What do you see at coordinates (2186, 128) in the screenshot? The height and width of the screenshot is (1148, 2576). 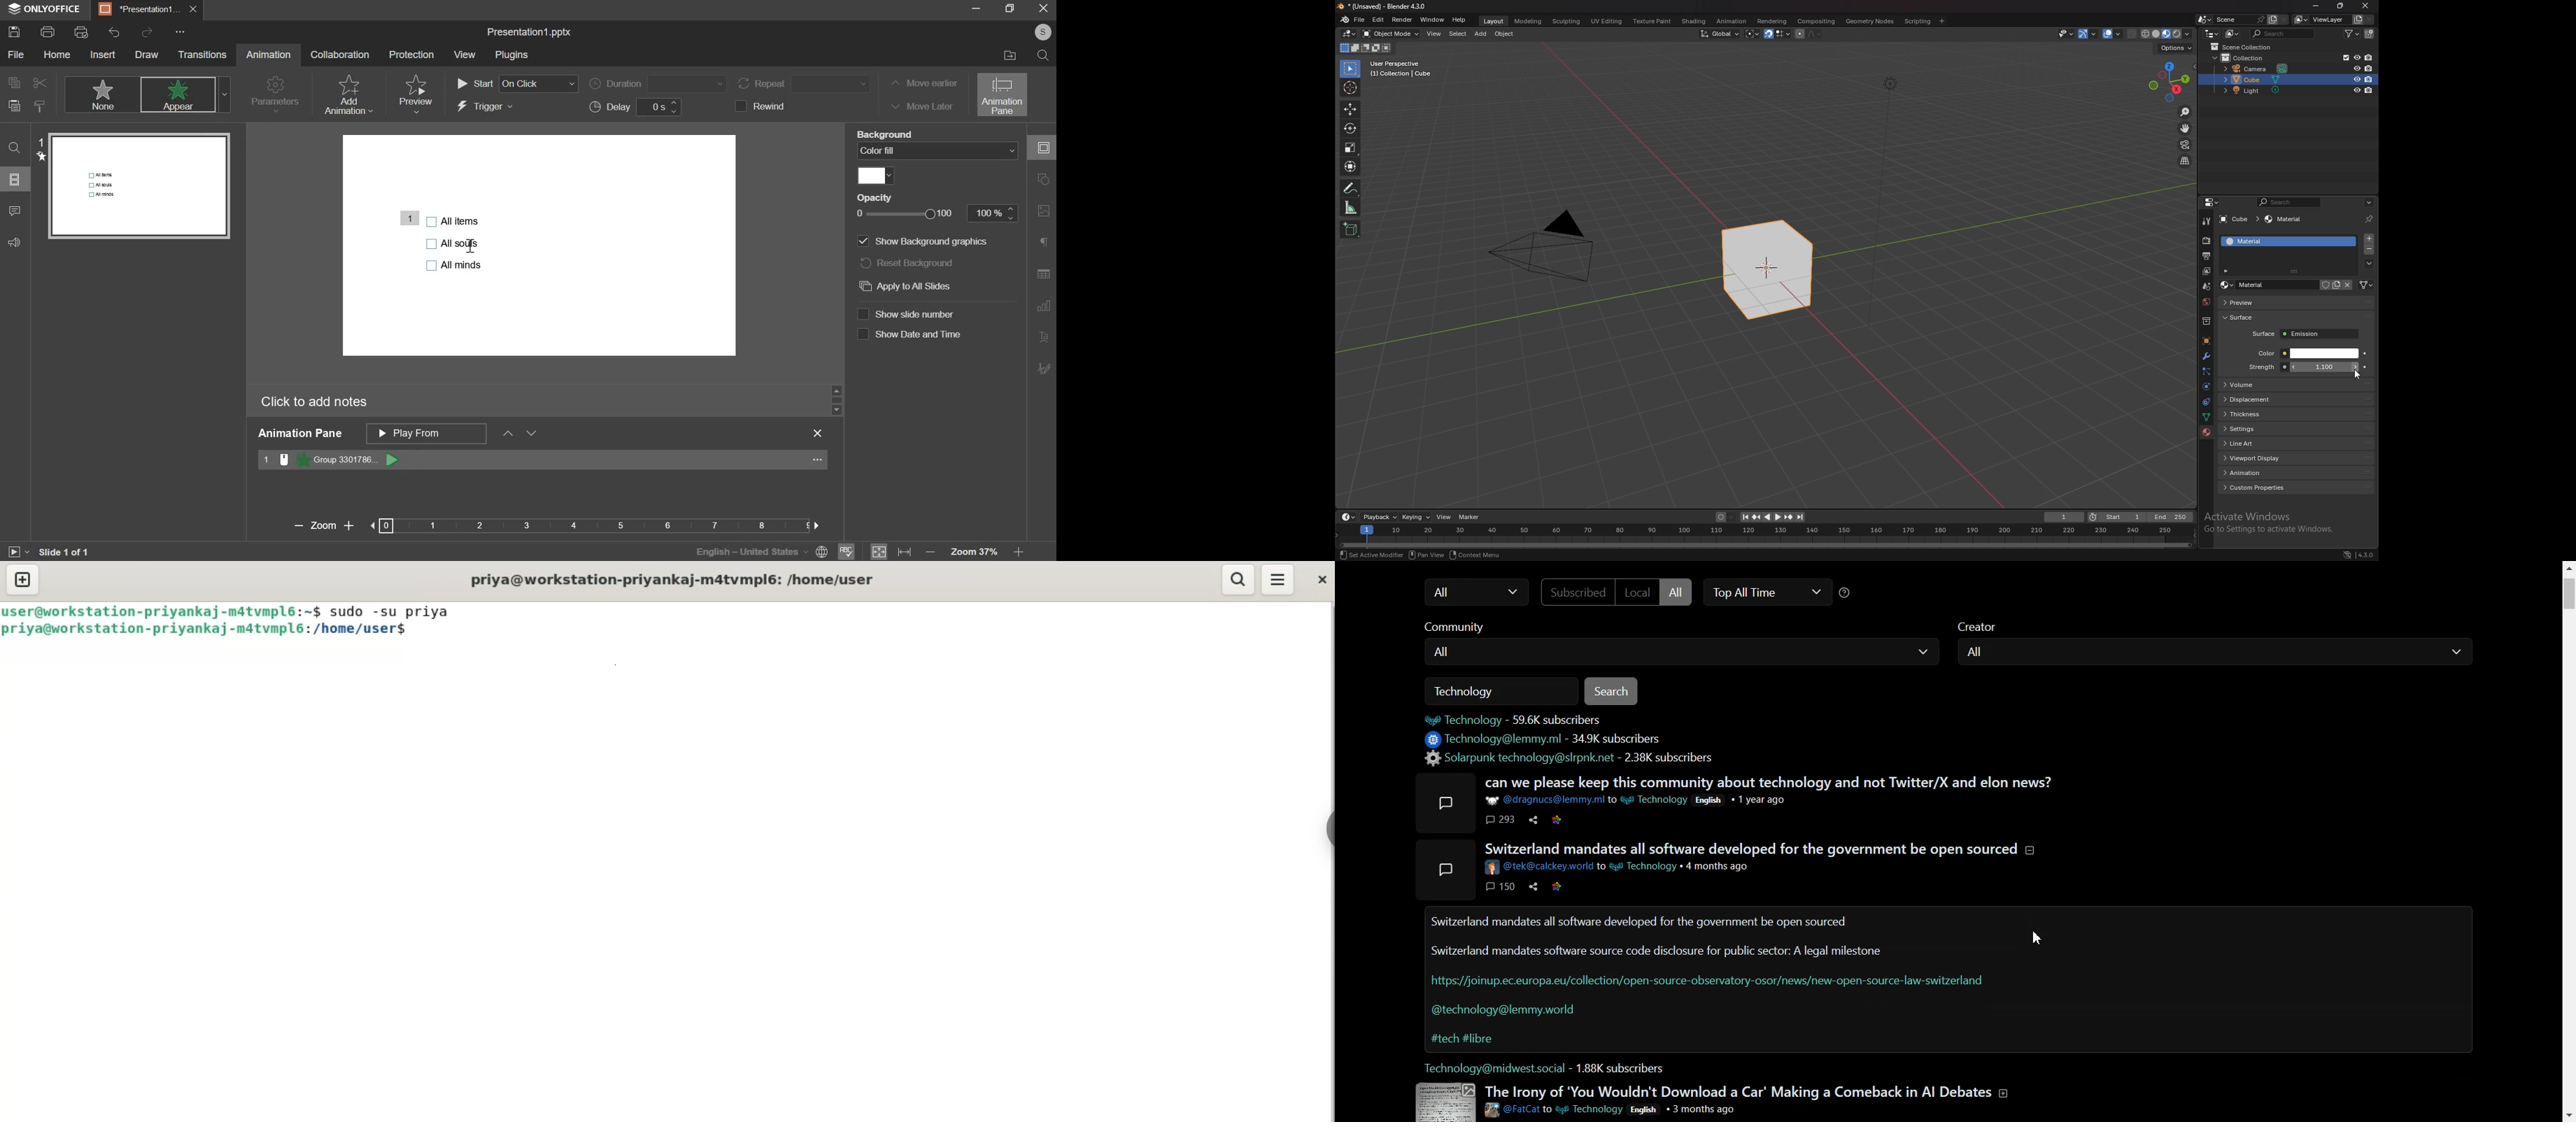 I see `move` at bounding box center [2186, 128].